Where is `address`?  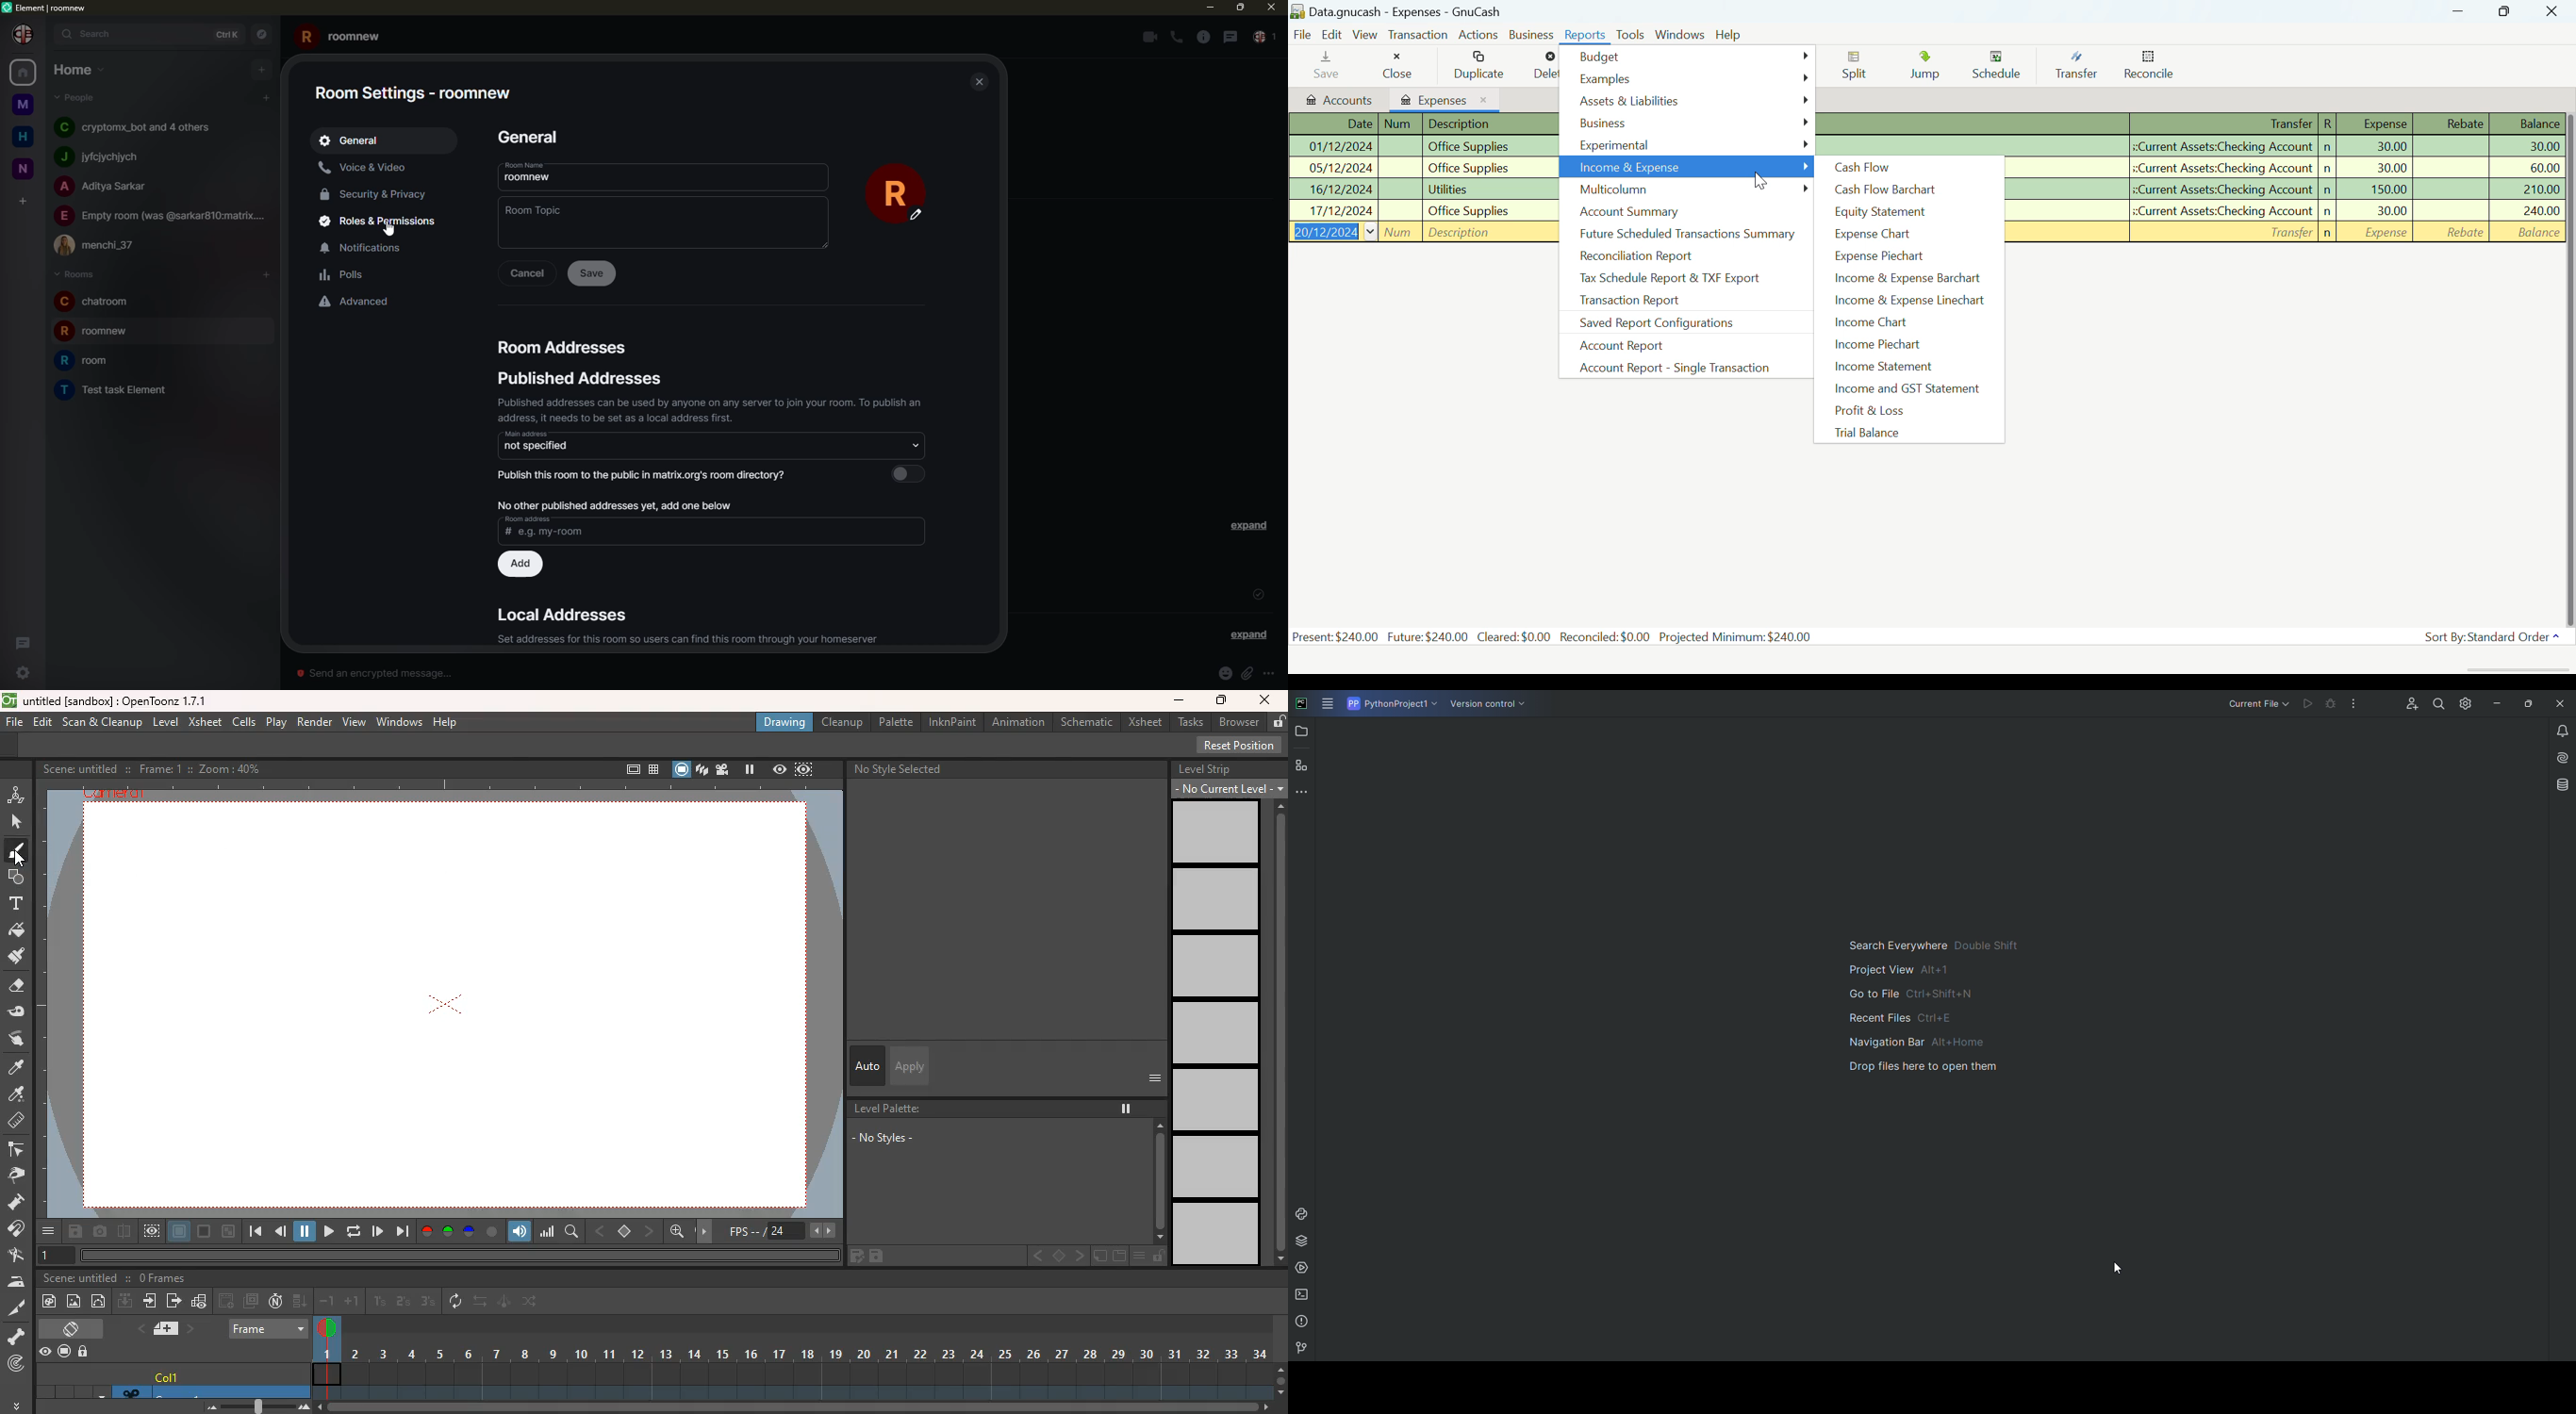
address is located at coordinates (555, 529).